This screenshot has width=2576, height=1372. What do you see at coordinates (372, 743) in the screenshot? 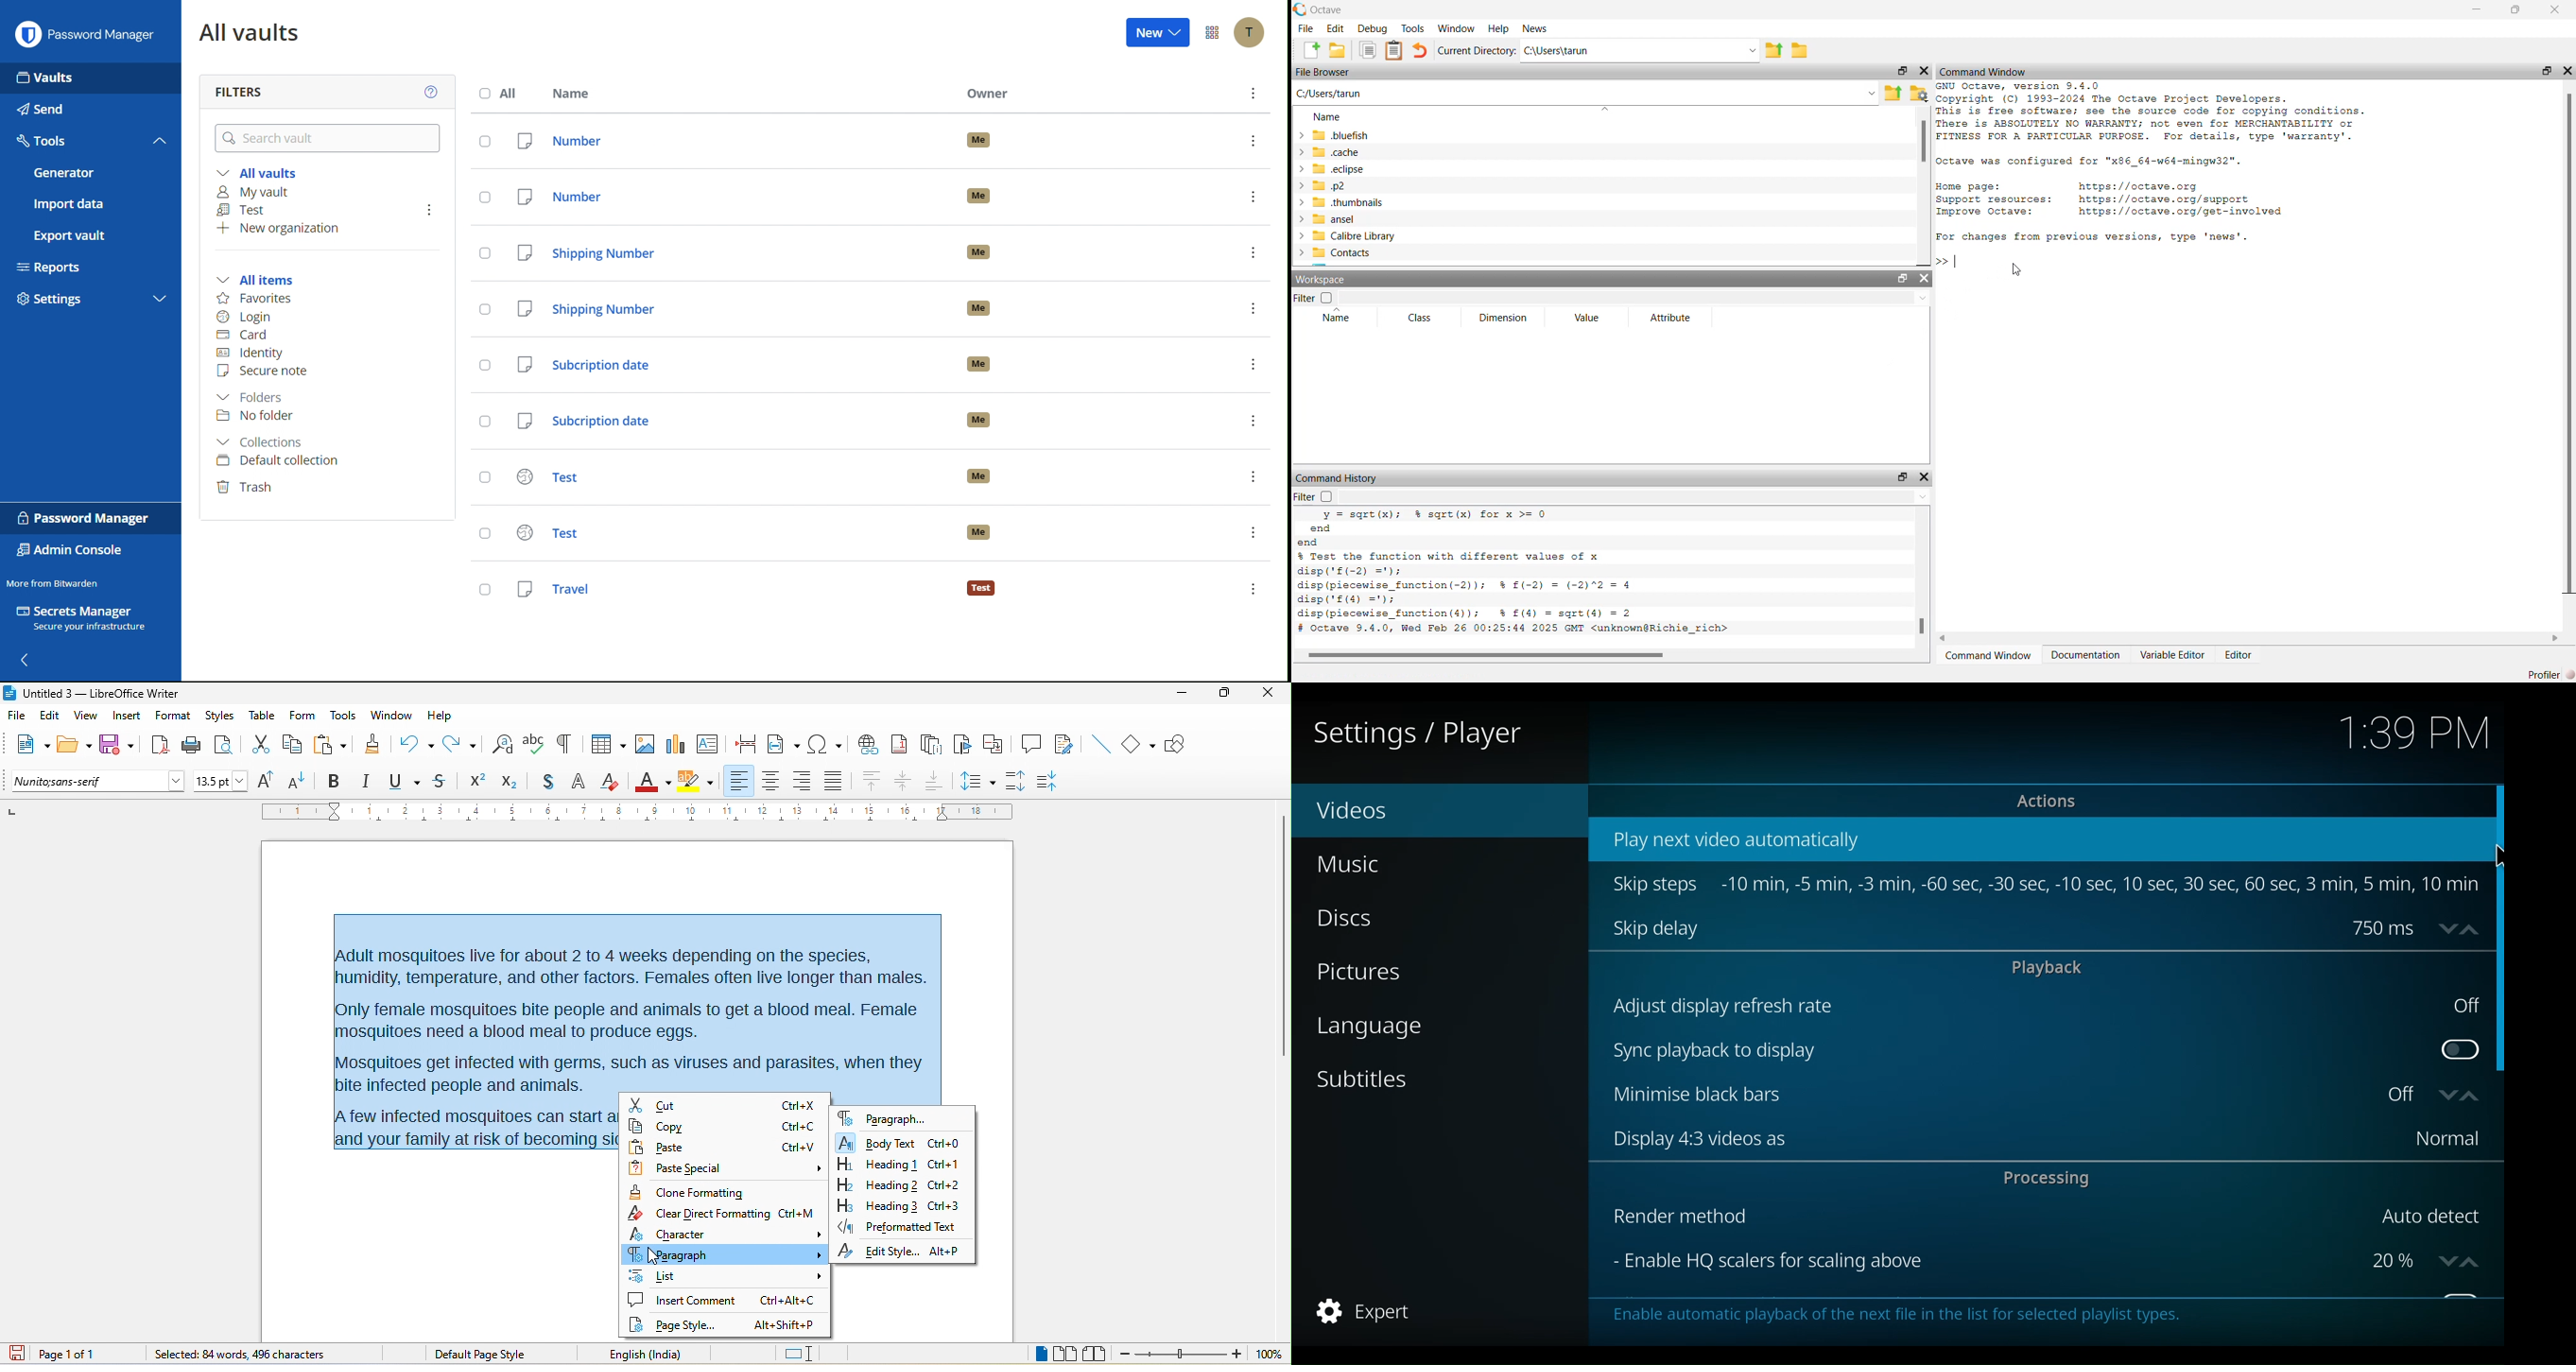
I see `clone formatting` at bounding box center [372, 743].